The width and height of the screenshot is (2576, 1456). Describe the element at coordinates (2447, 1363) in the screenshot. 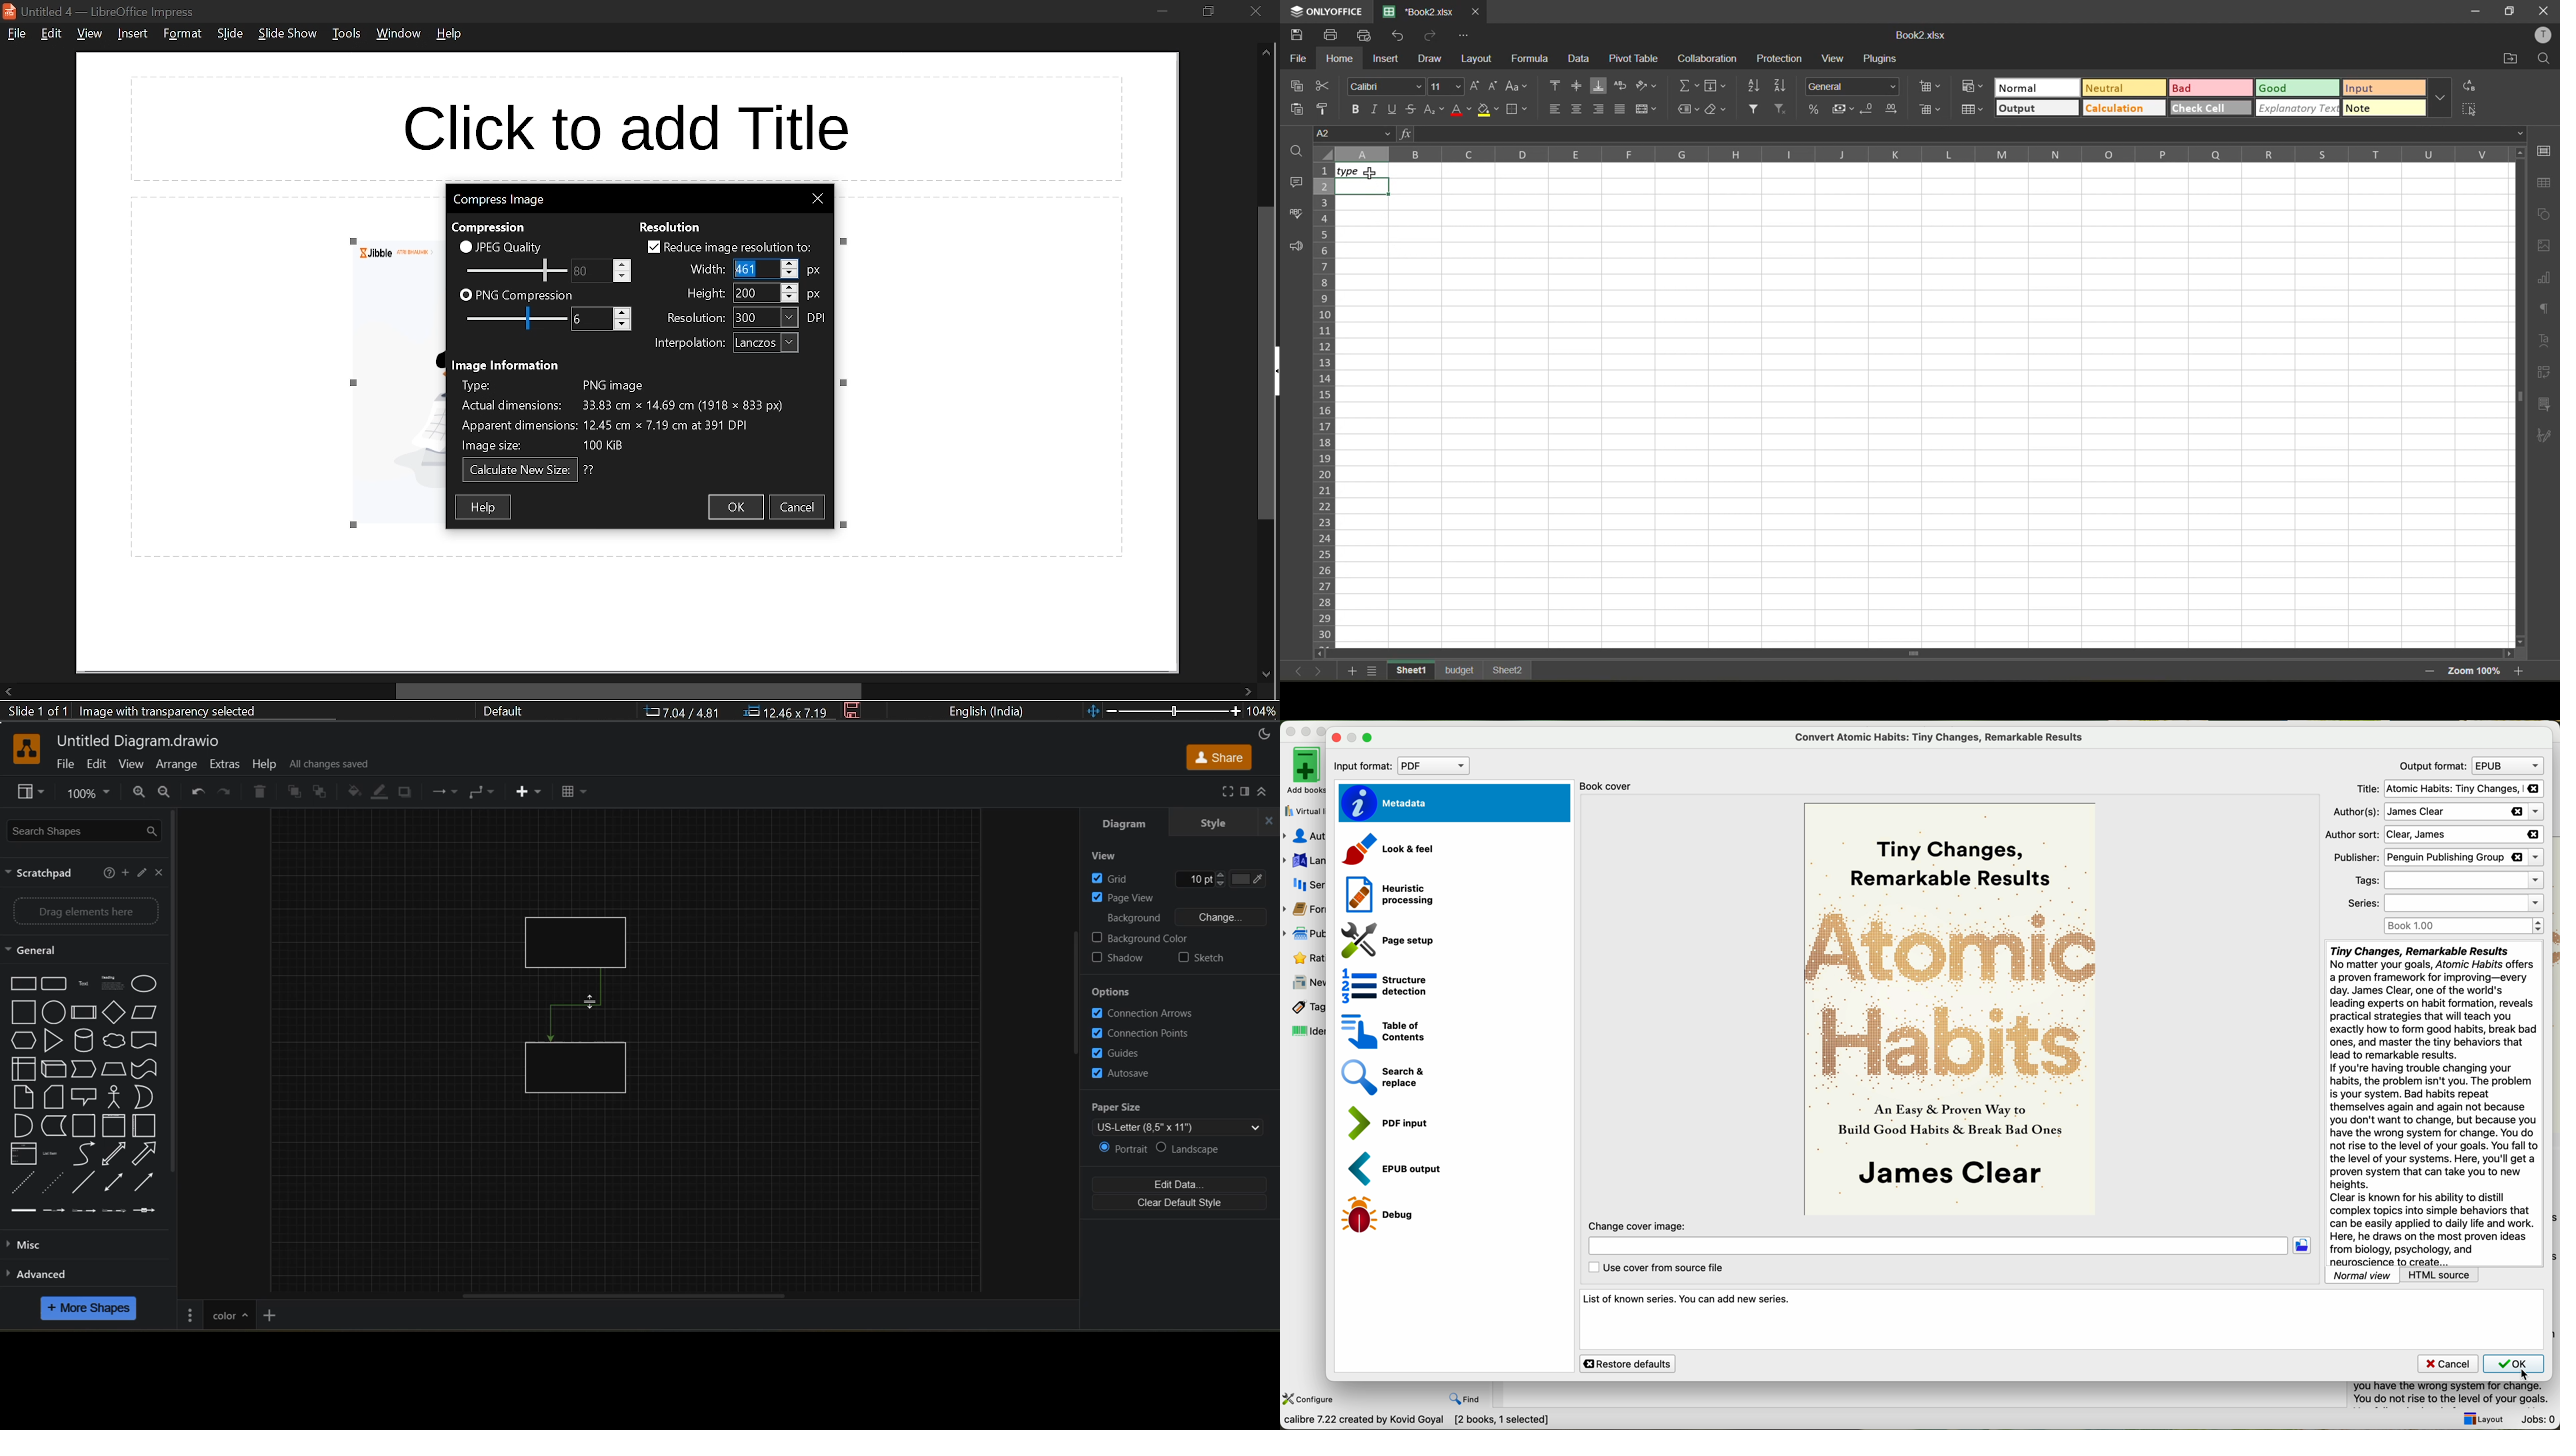

I see `cancel` at that location.